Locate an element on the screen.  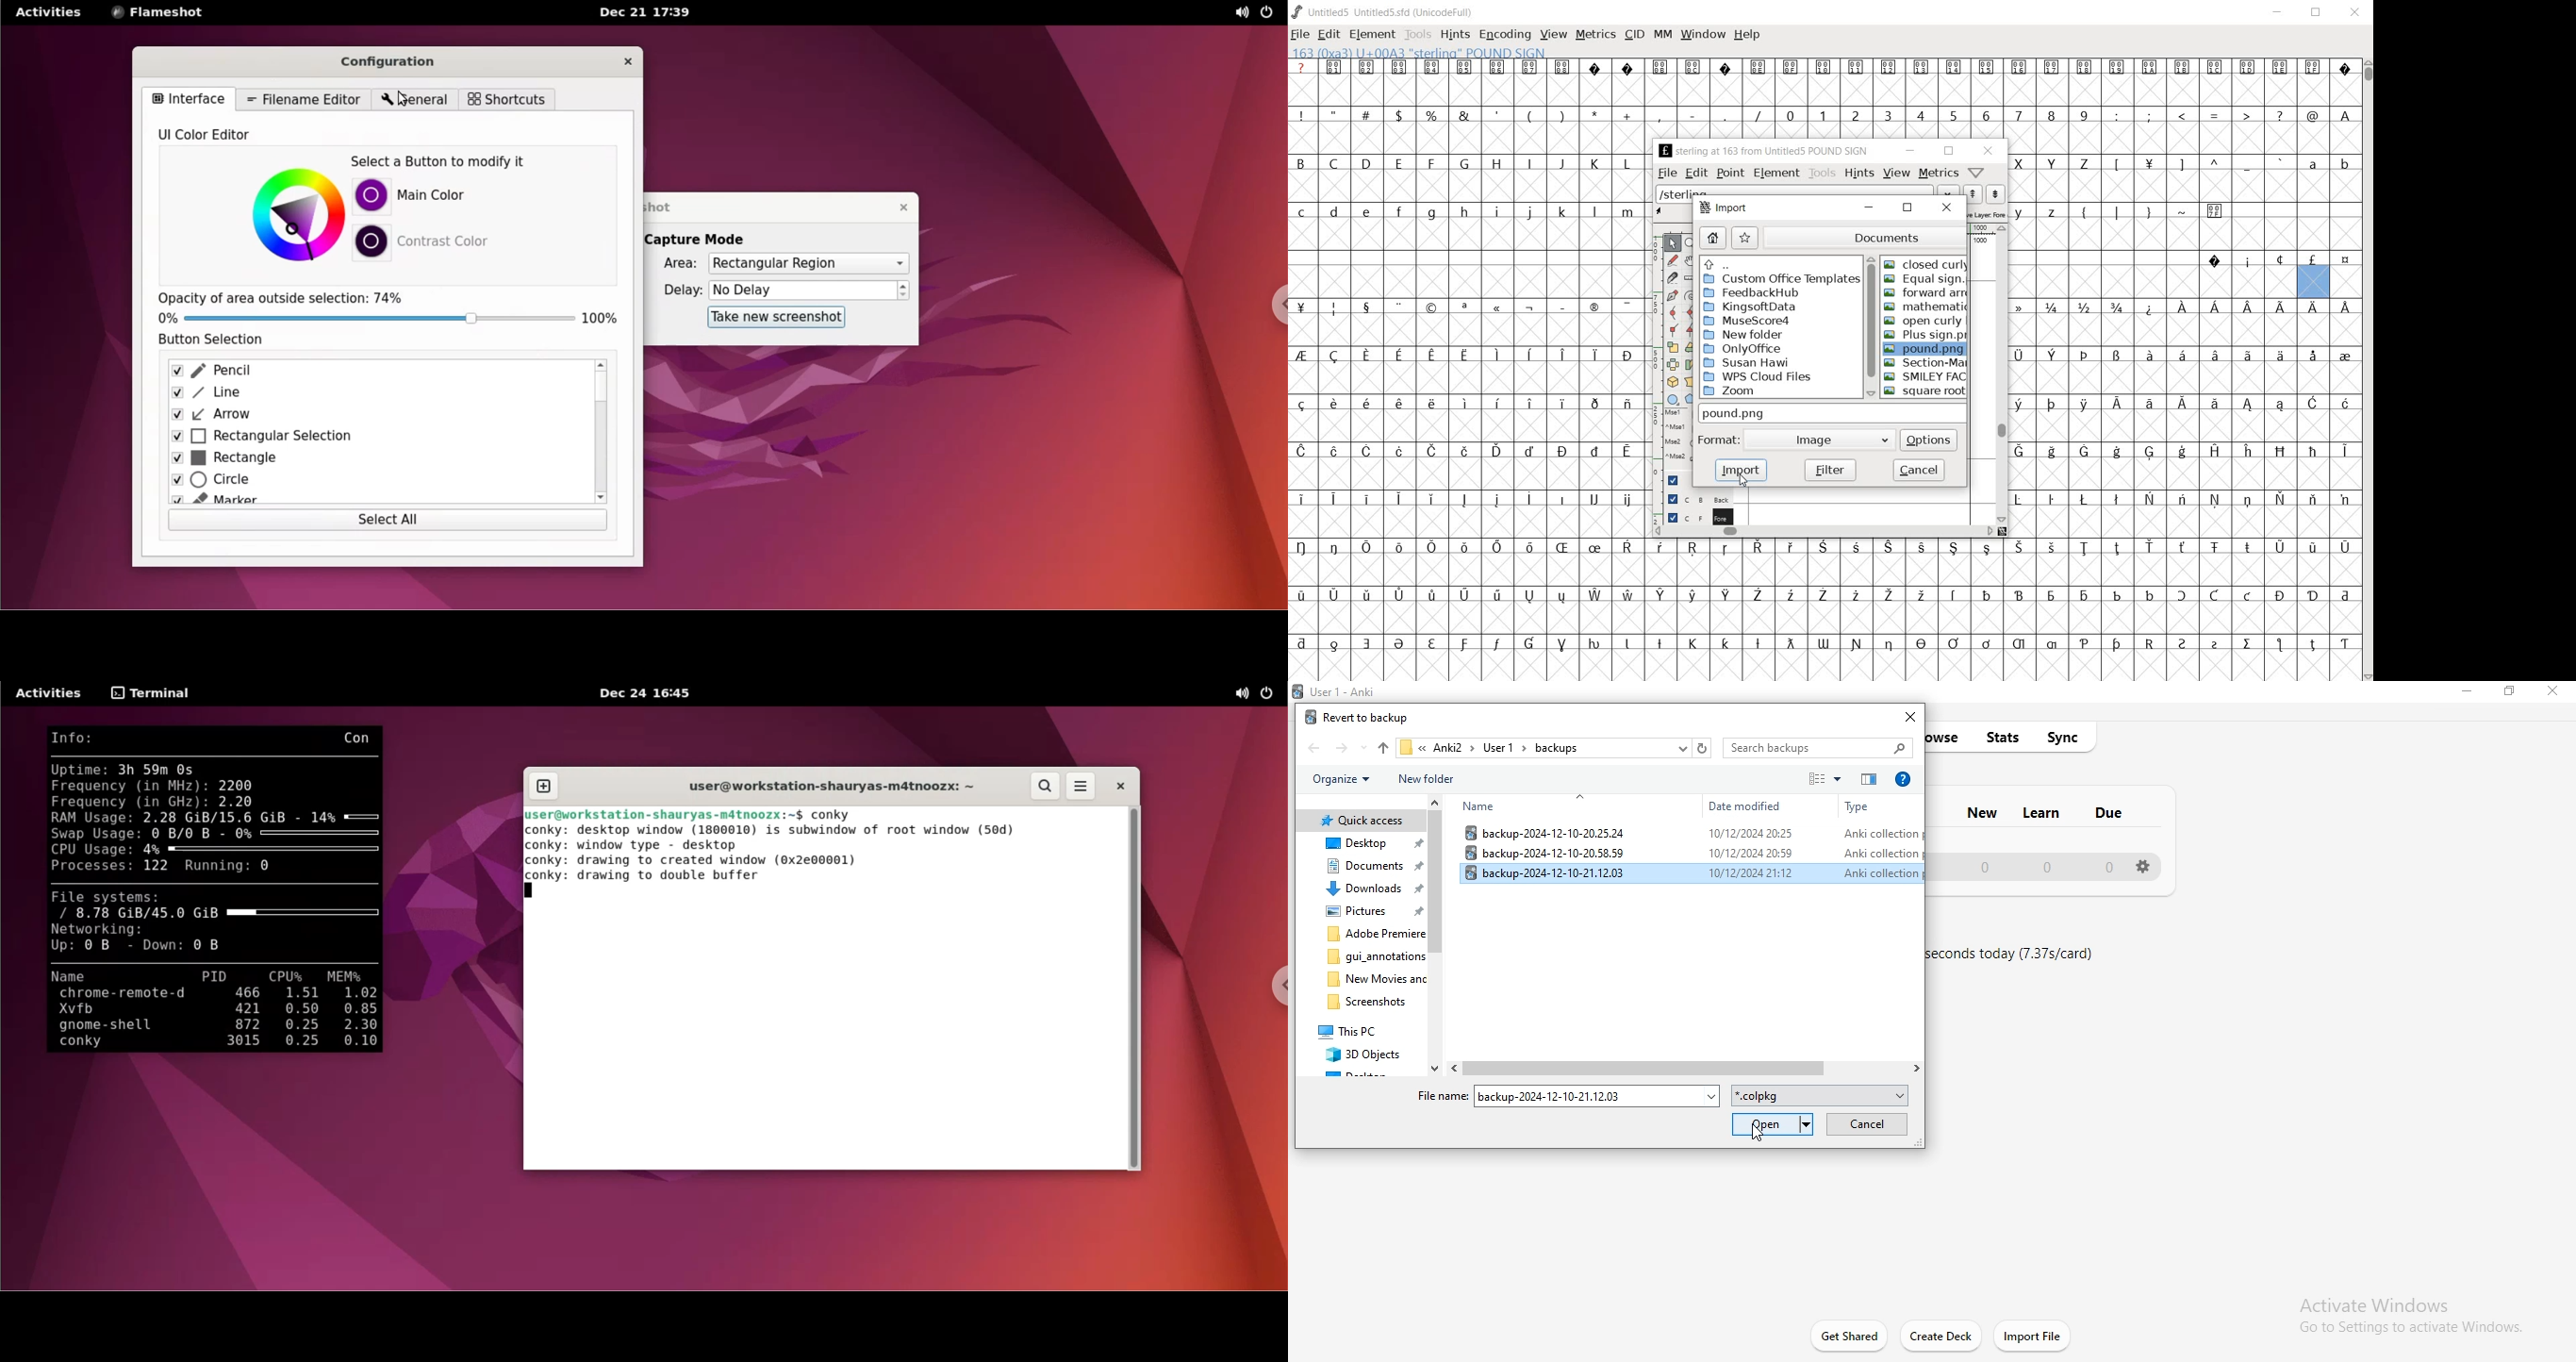
J is located at coordinates (1561, 163).